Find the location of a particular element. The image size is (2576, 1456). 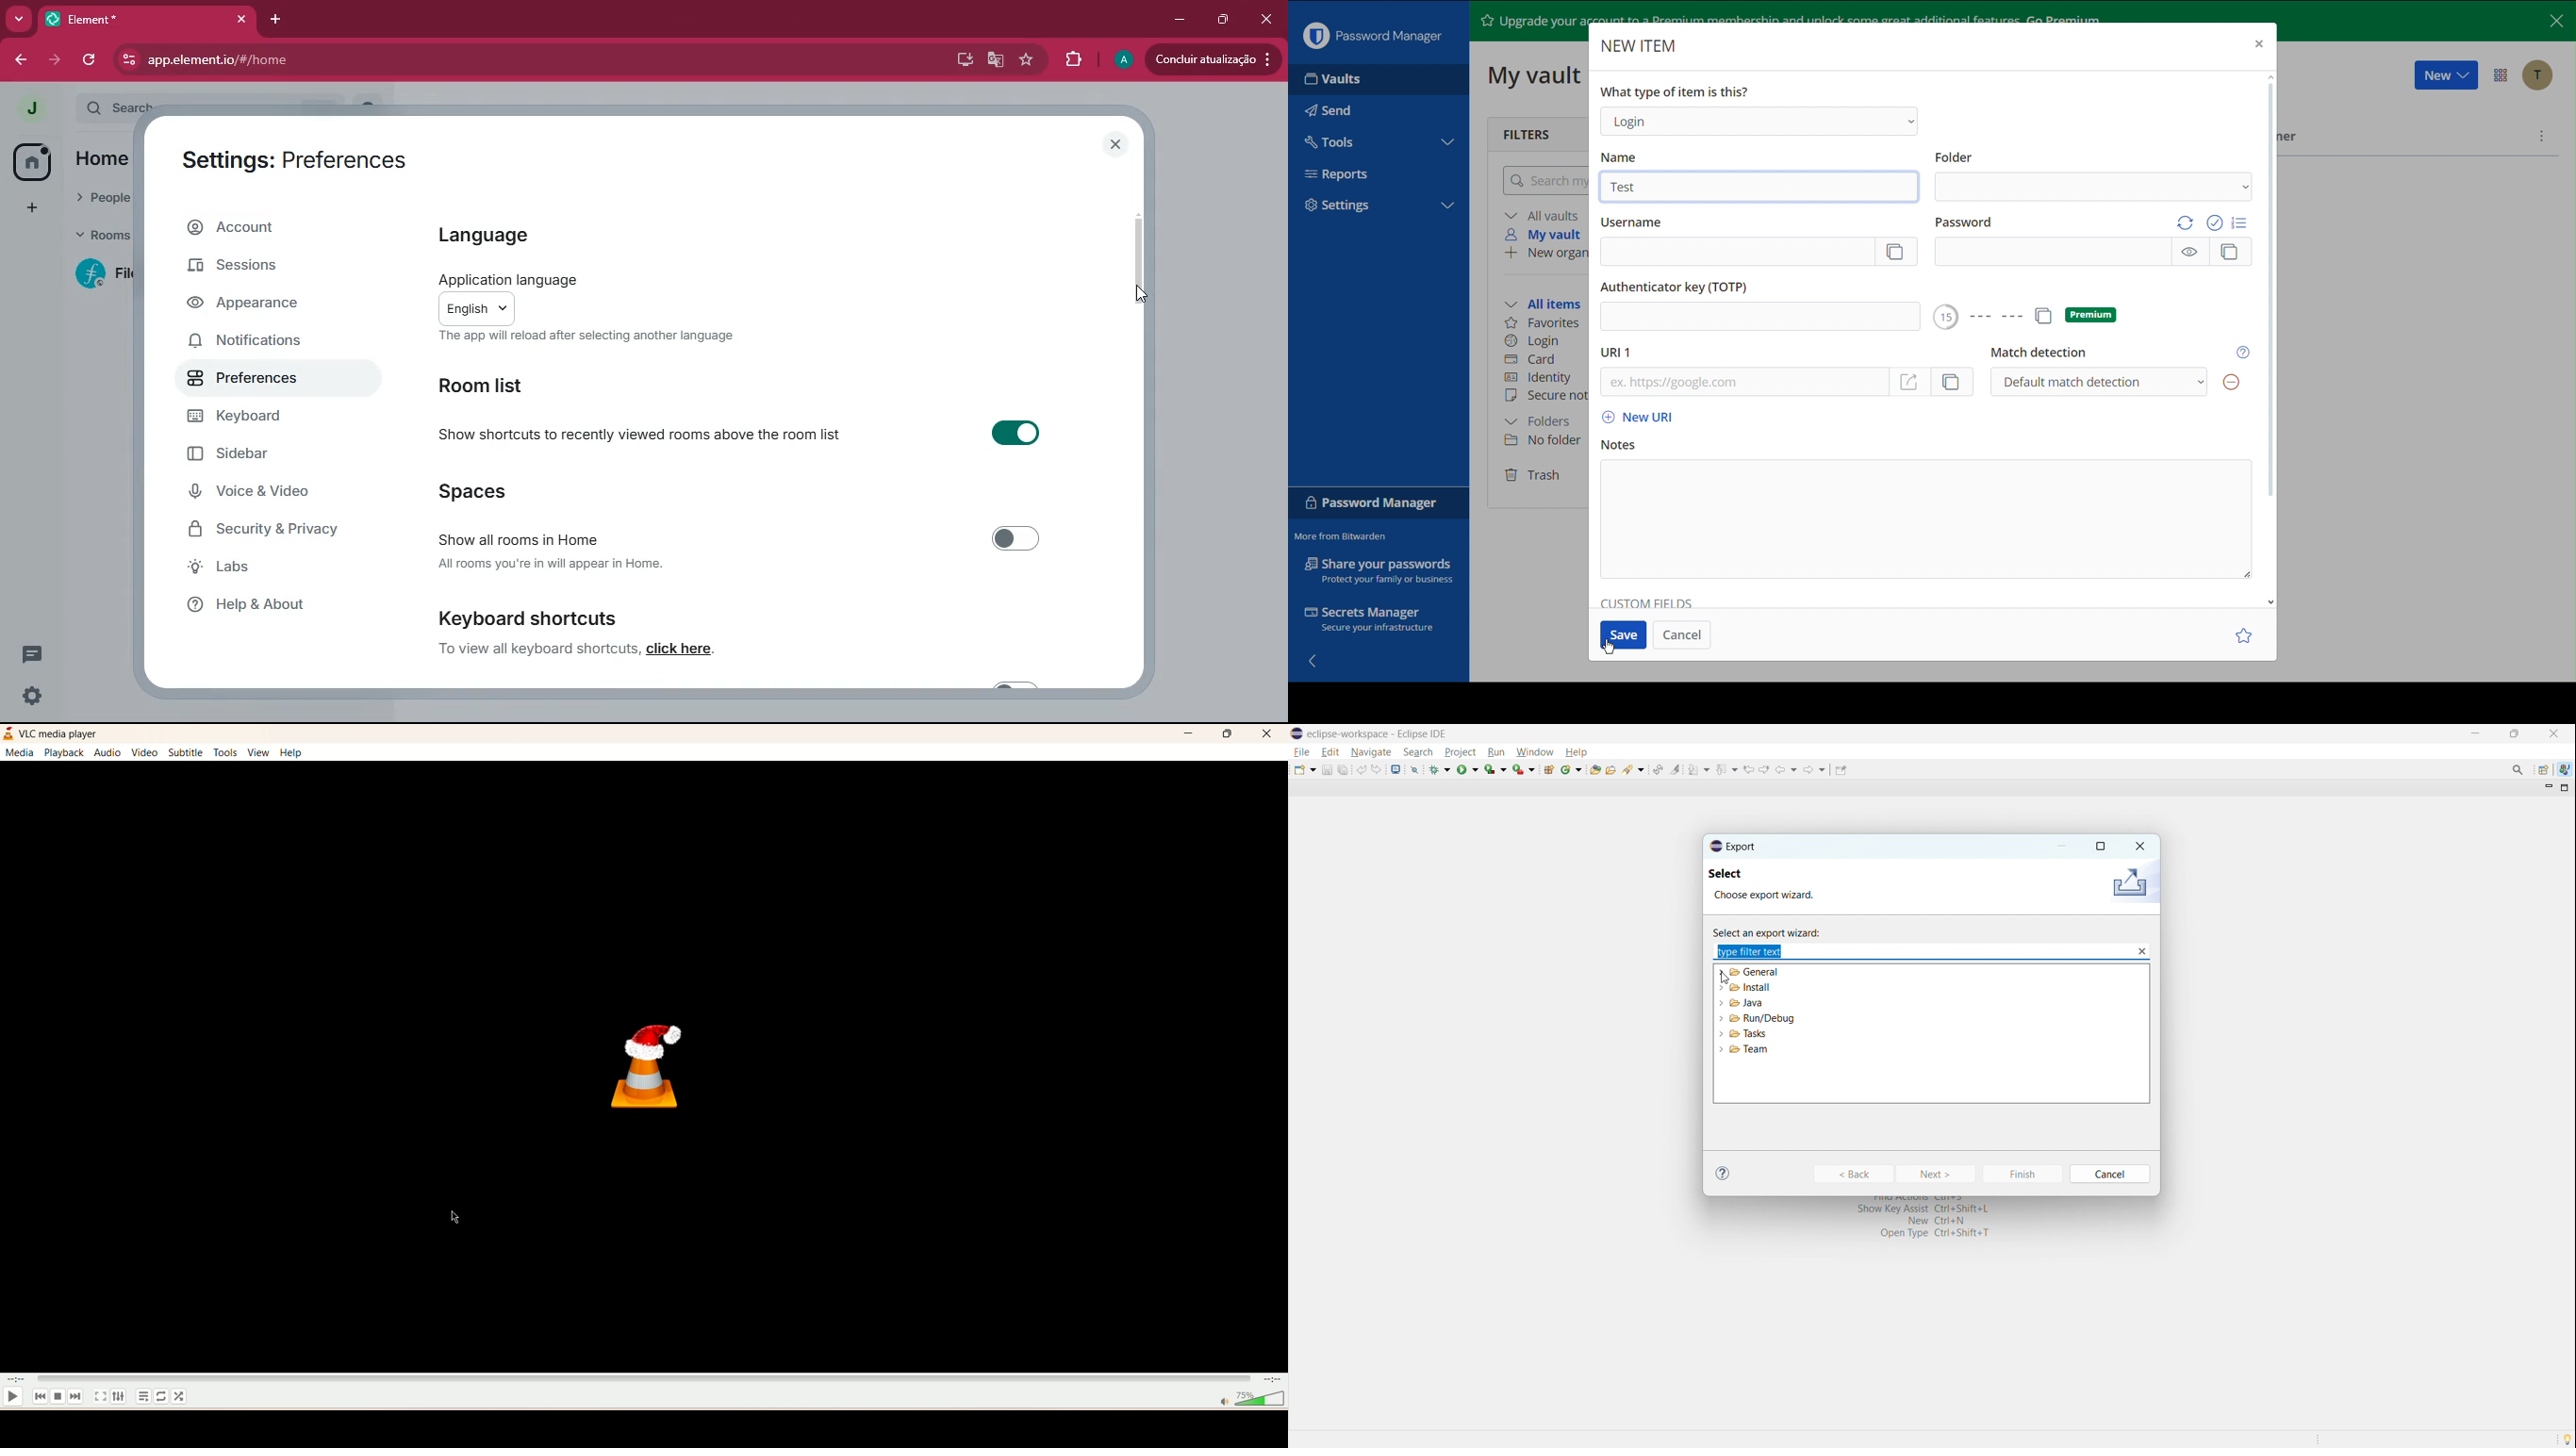

Close is located at coordinates (2554, 19).